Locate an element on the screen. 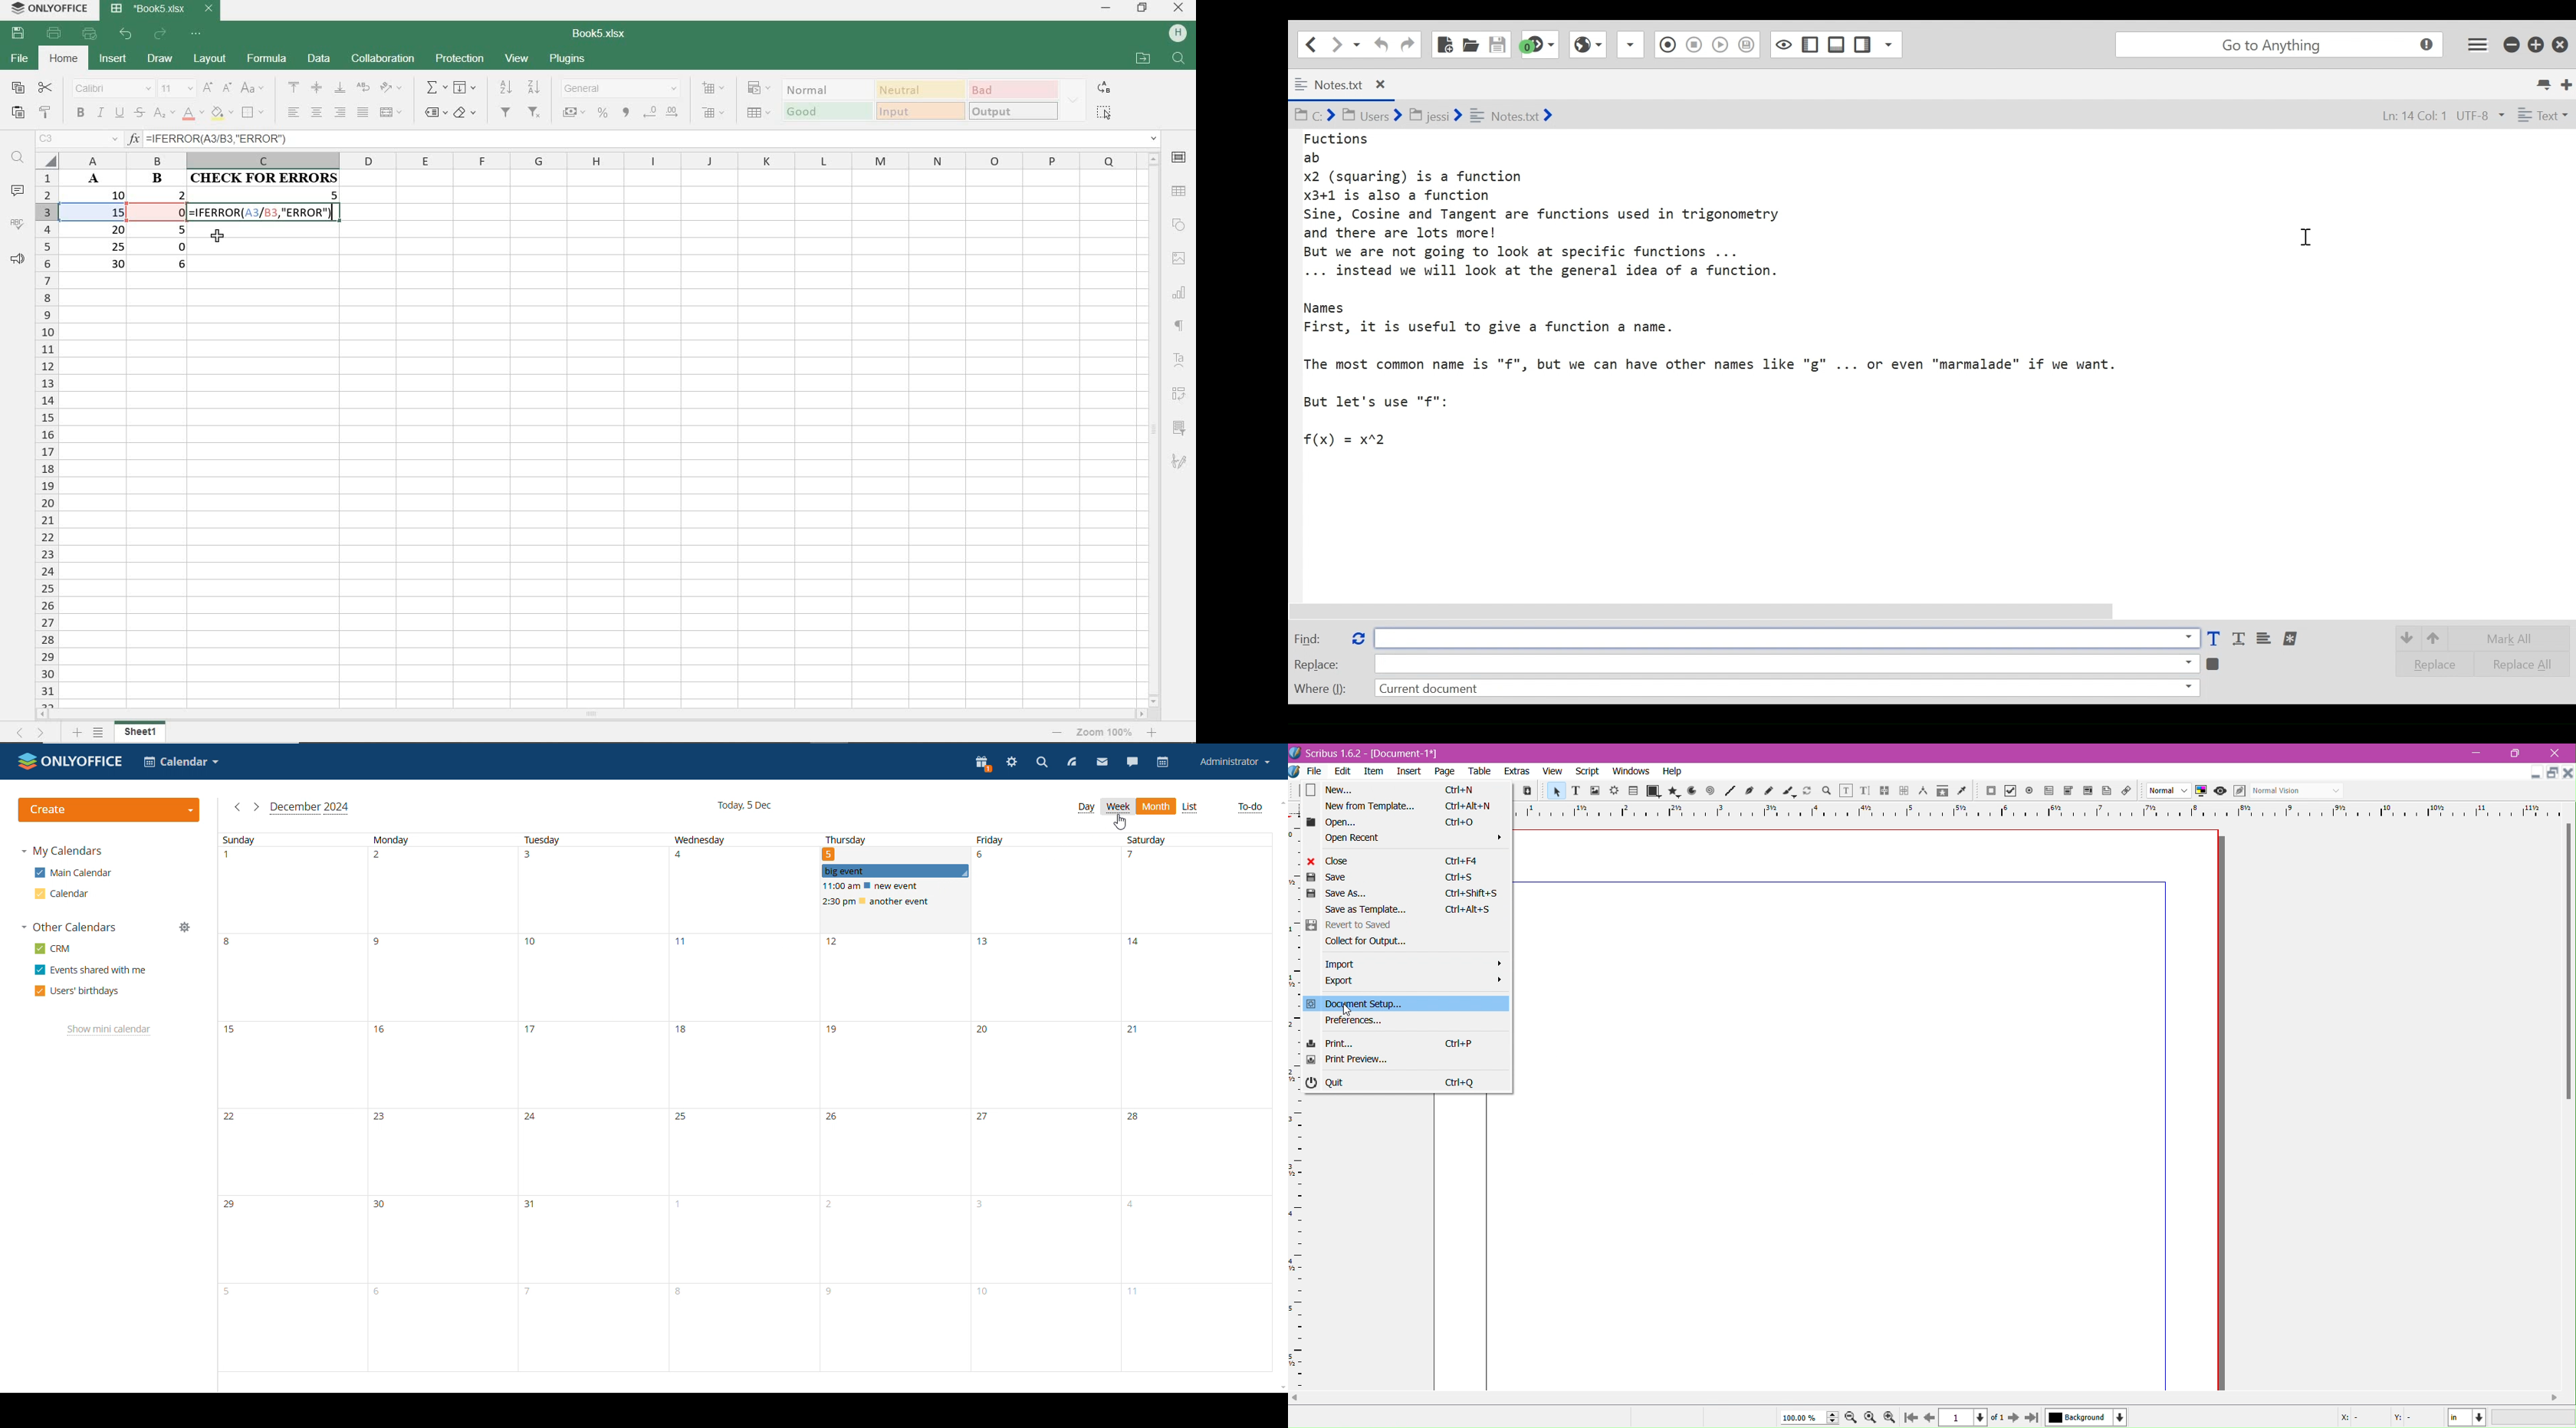   is located at coordinates (101, 734).